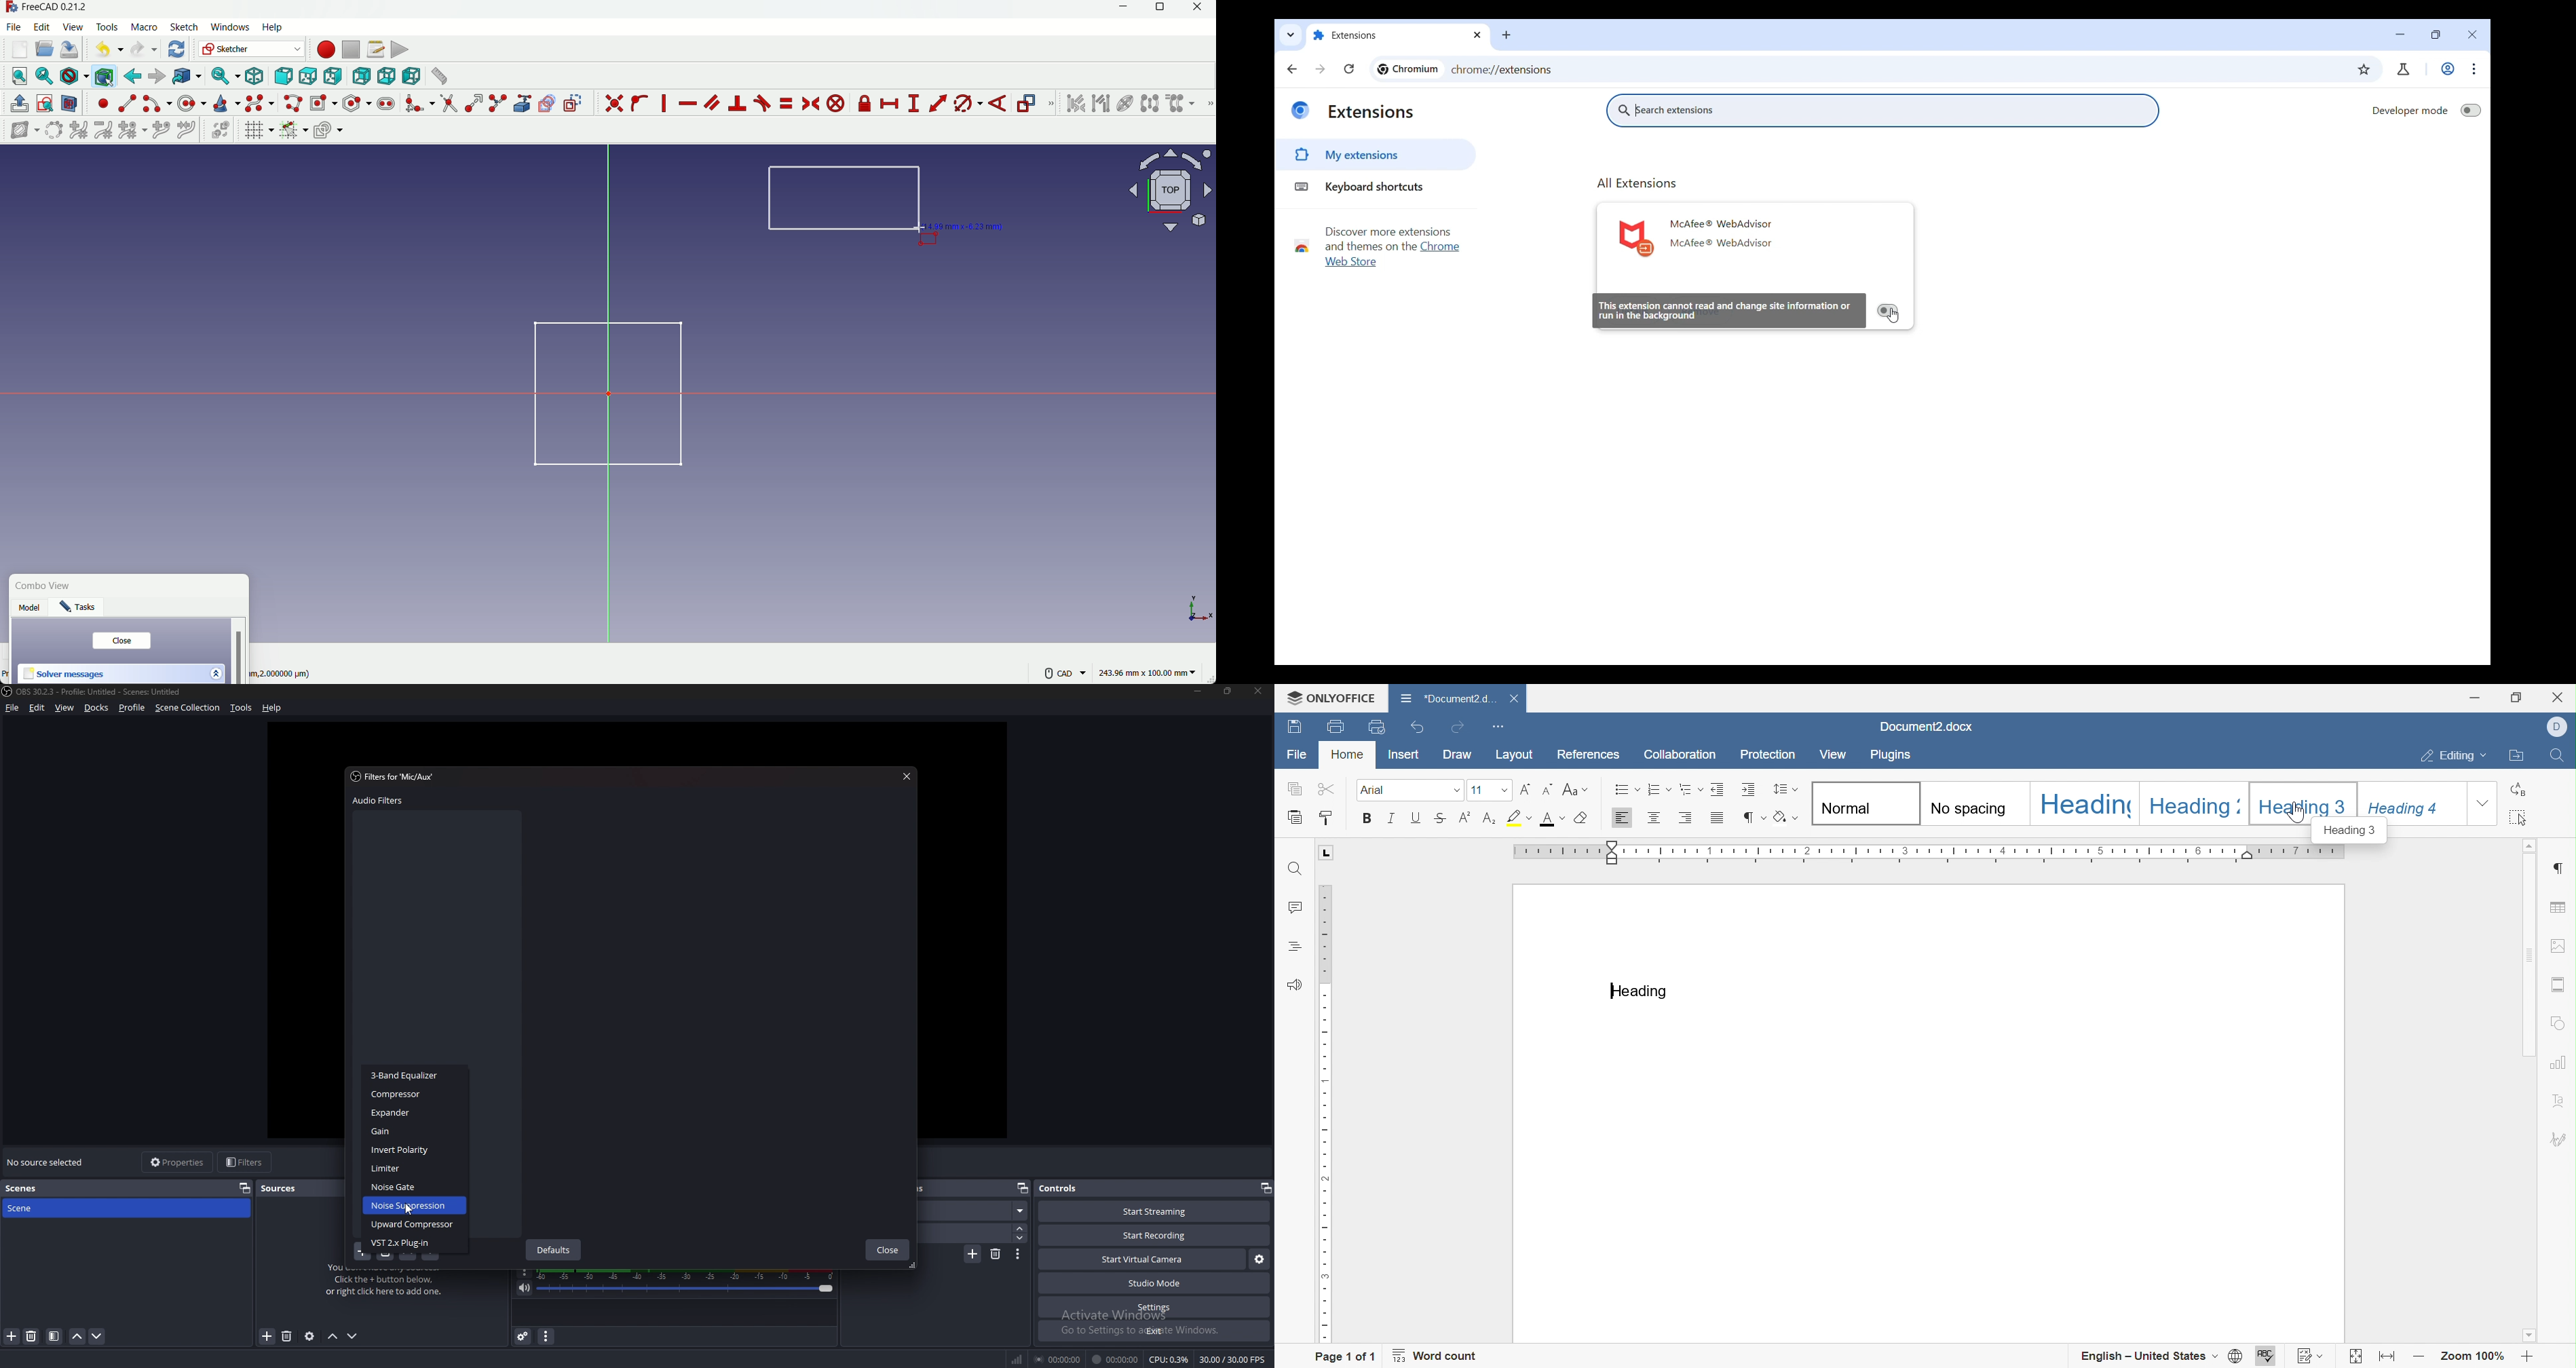  What do you see at coordinates (1154, 1212) in the screenshot?
I see `start streaming` at bounding box center [1154, 1212].